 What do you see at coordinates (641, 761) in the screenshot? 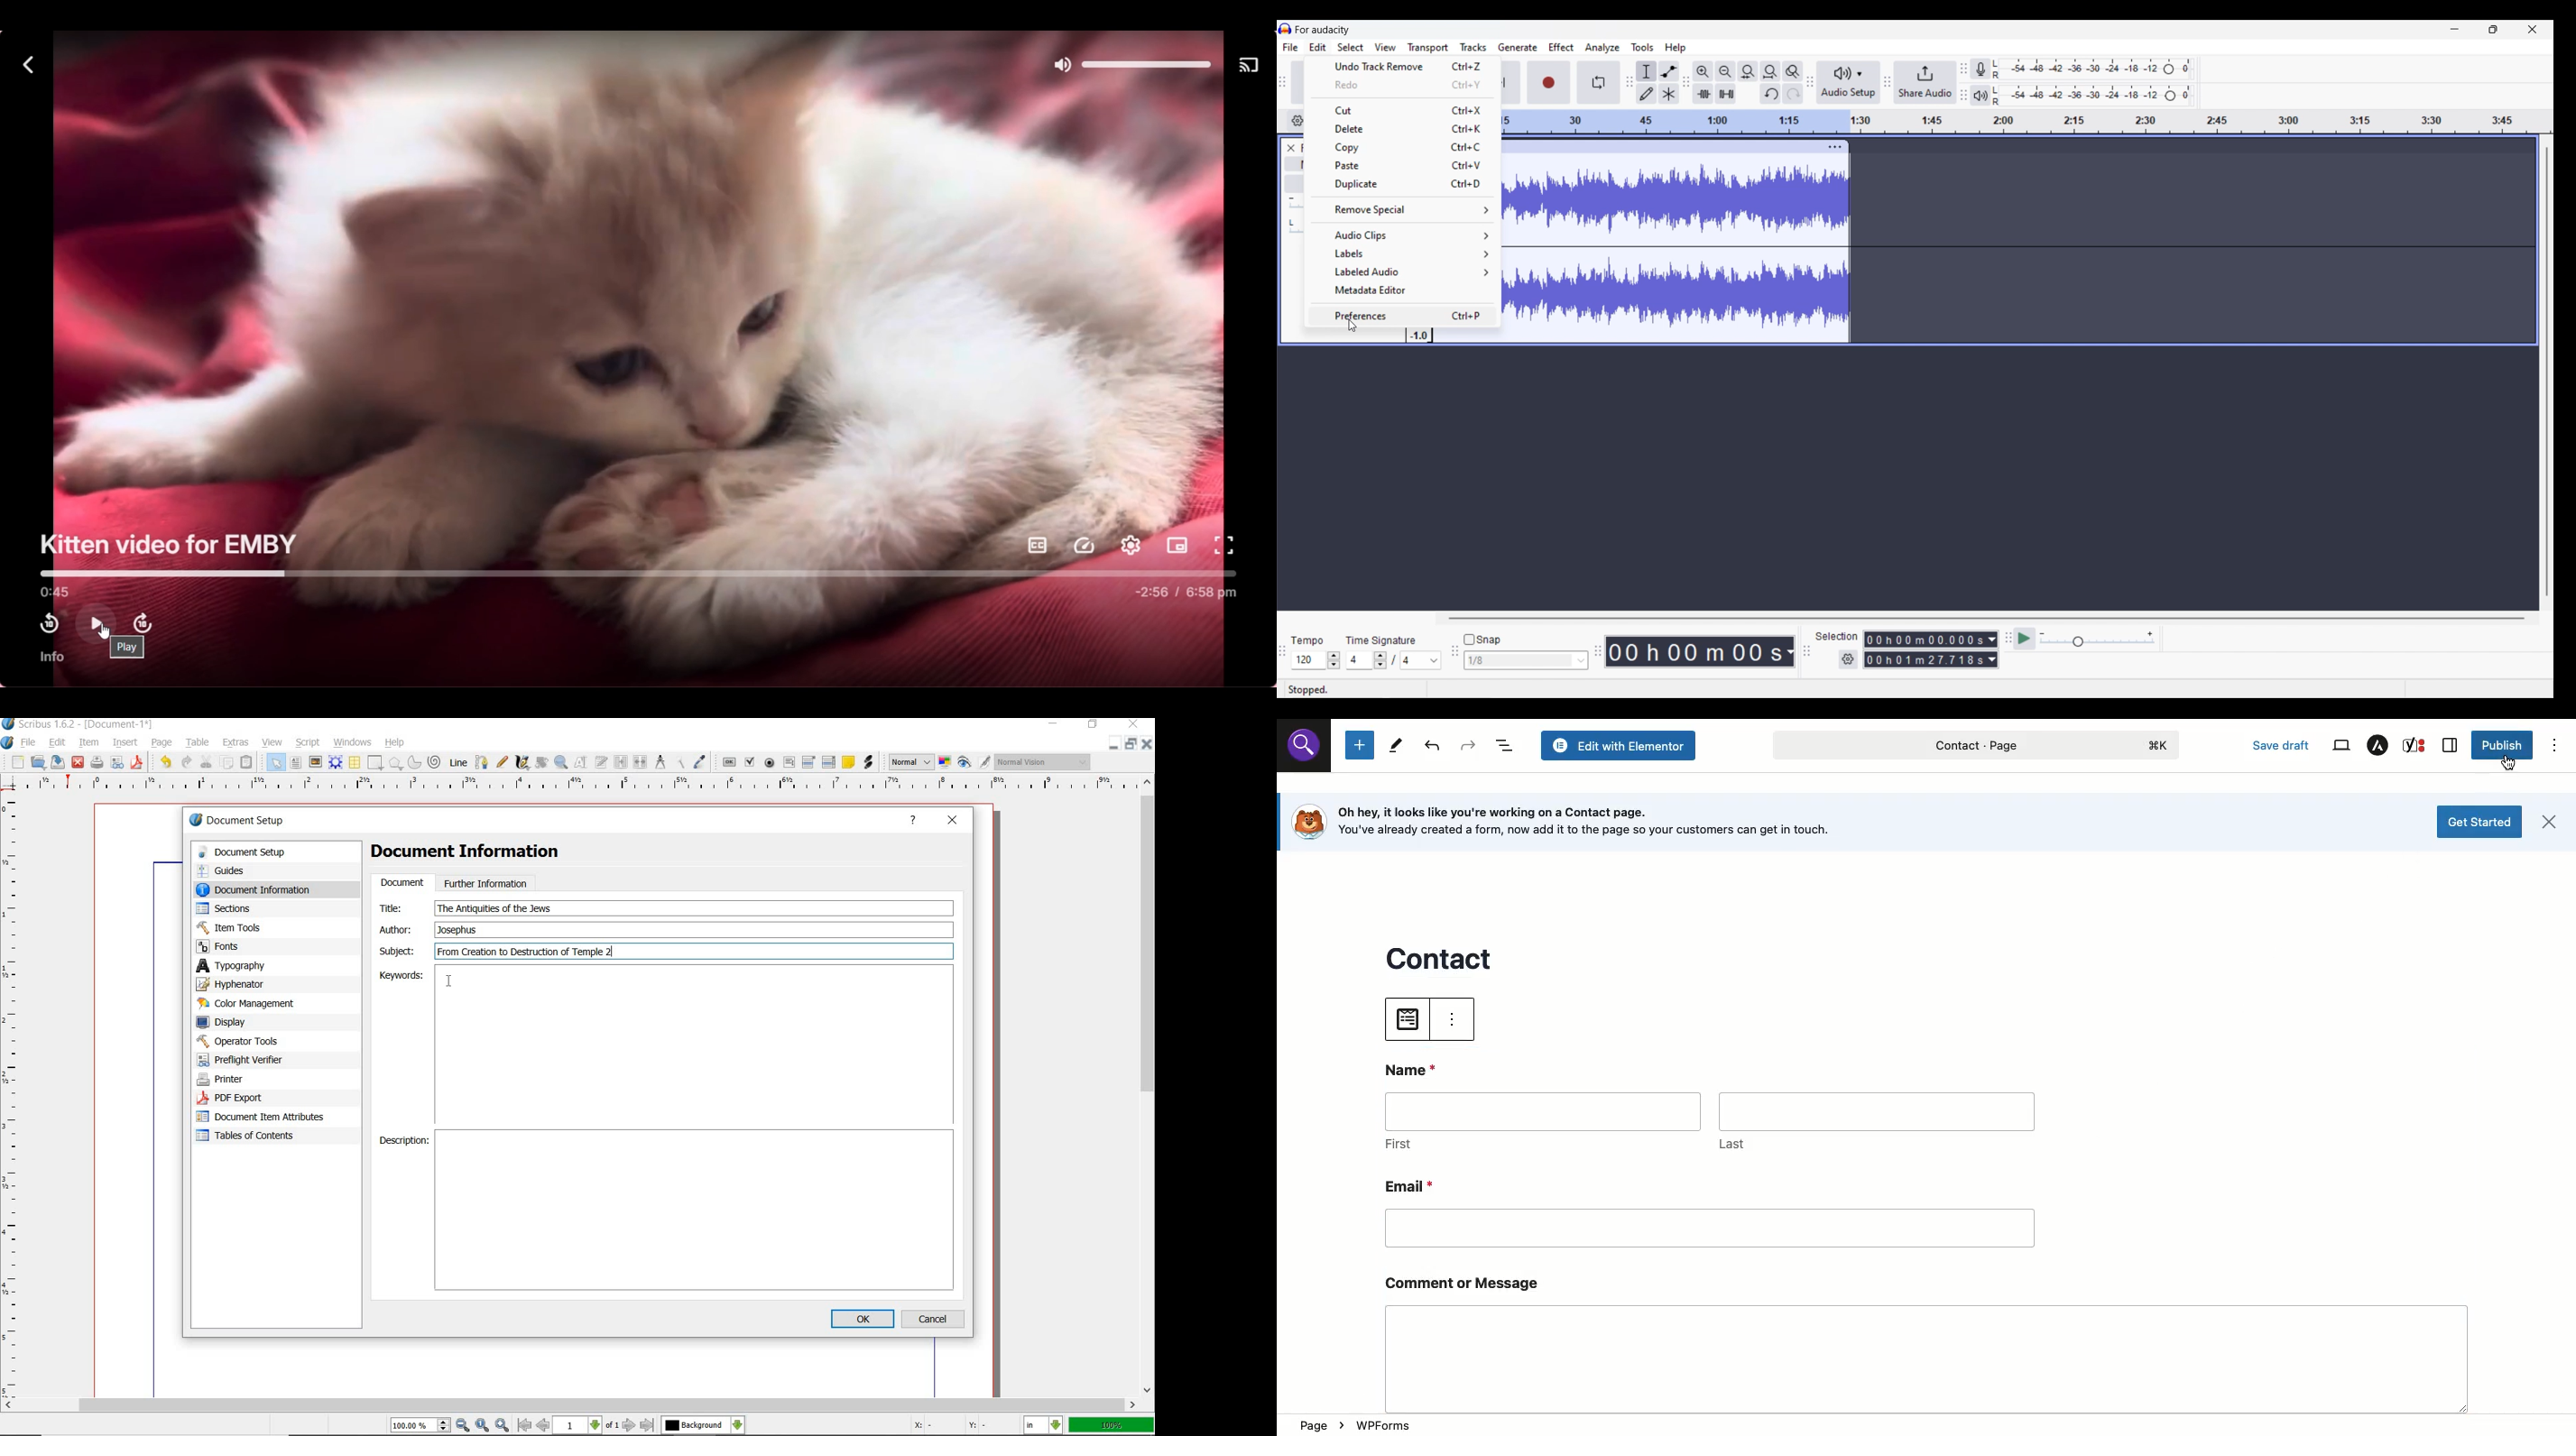
I see `unlink text frames` at bounding box center [641, 761].